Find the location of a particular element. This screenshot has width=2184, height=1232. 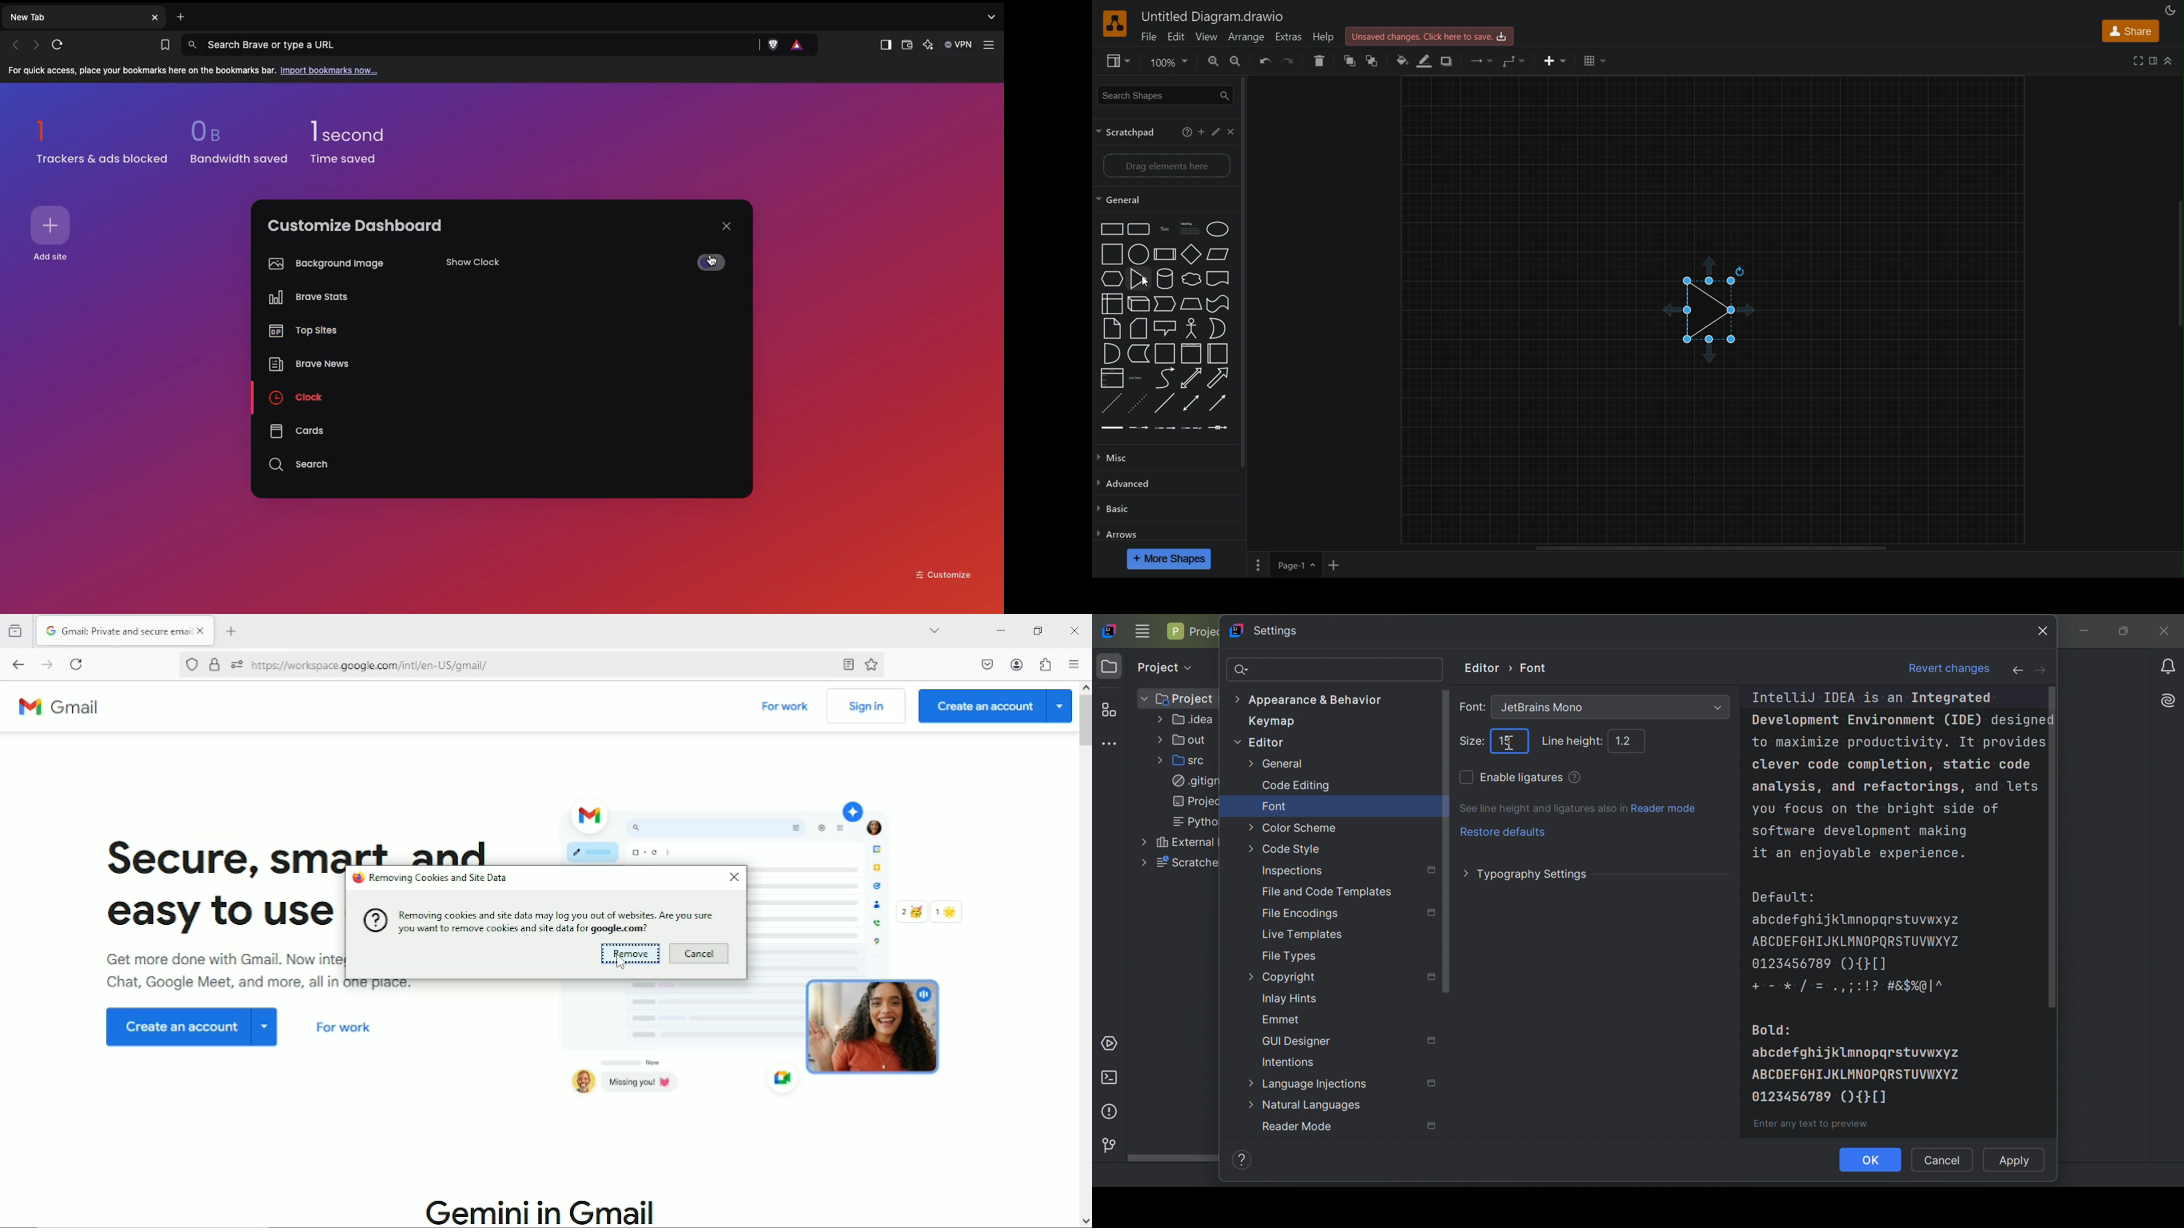

No trackers known to firefox were detected on this page is located at coordinates (190, 665).